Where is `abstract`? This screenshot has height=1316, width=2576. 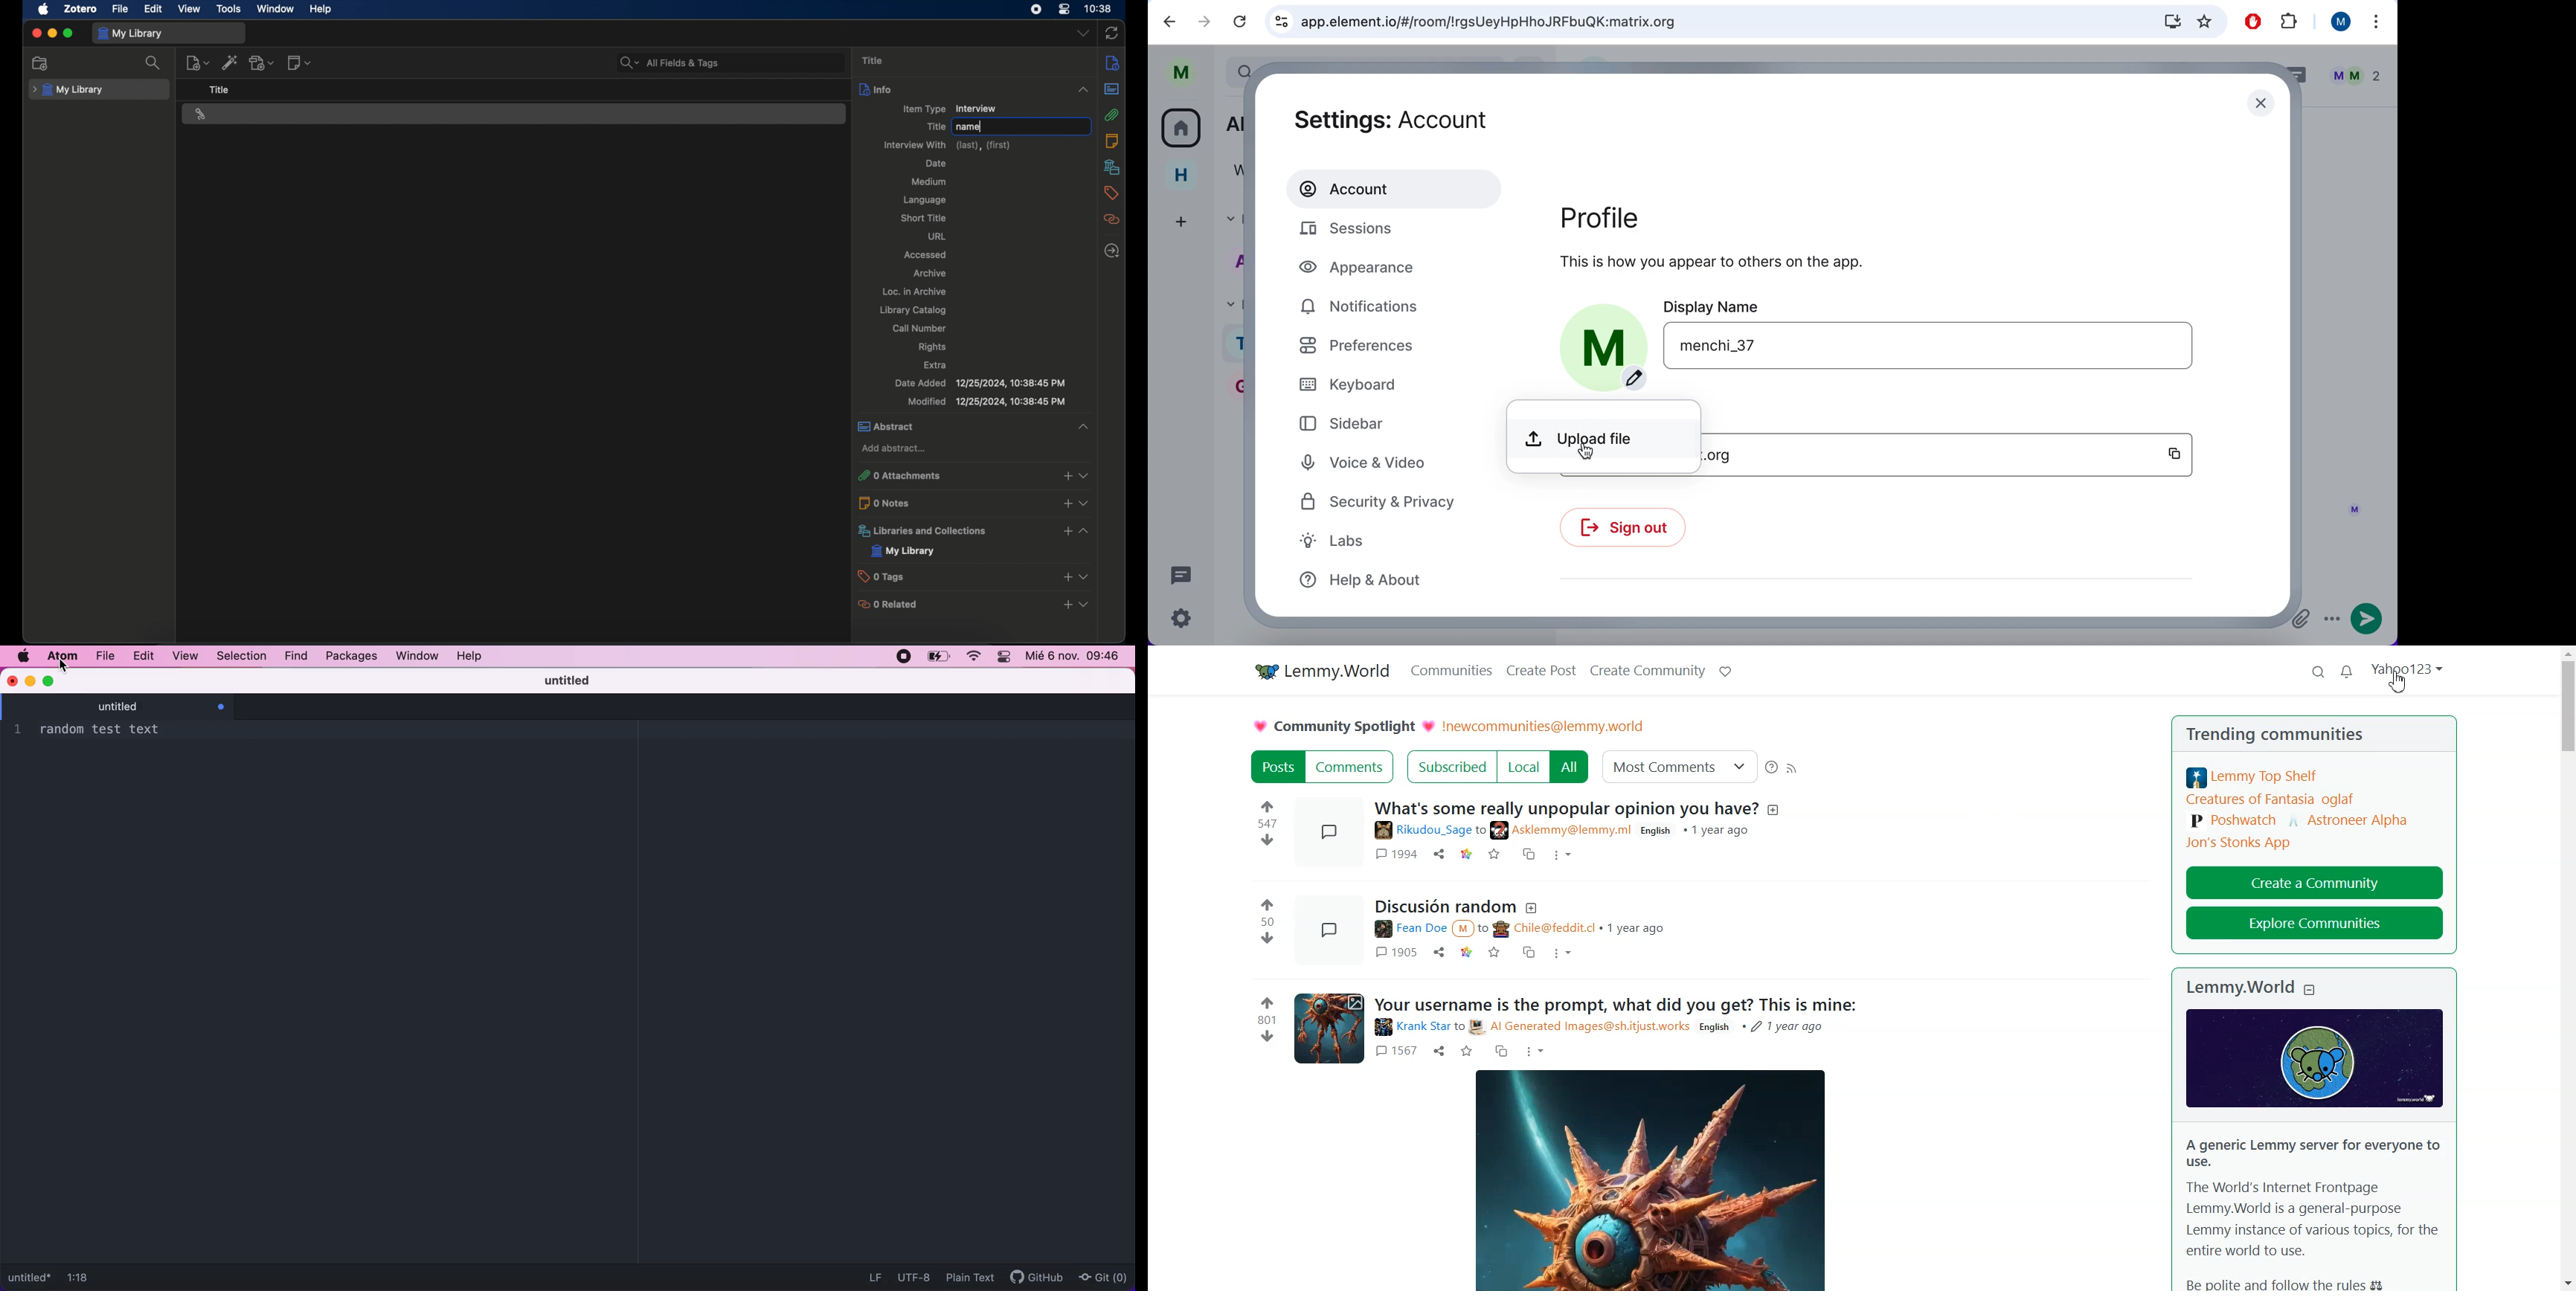
abstract is located at coordinates (1112, 89).